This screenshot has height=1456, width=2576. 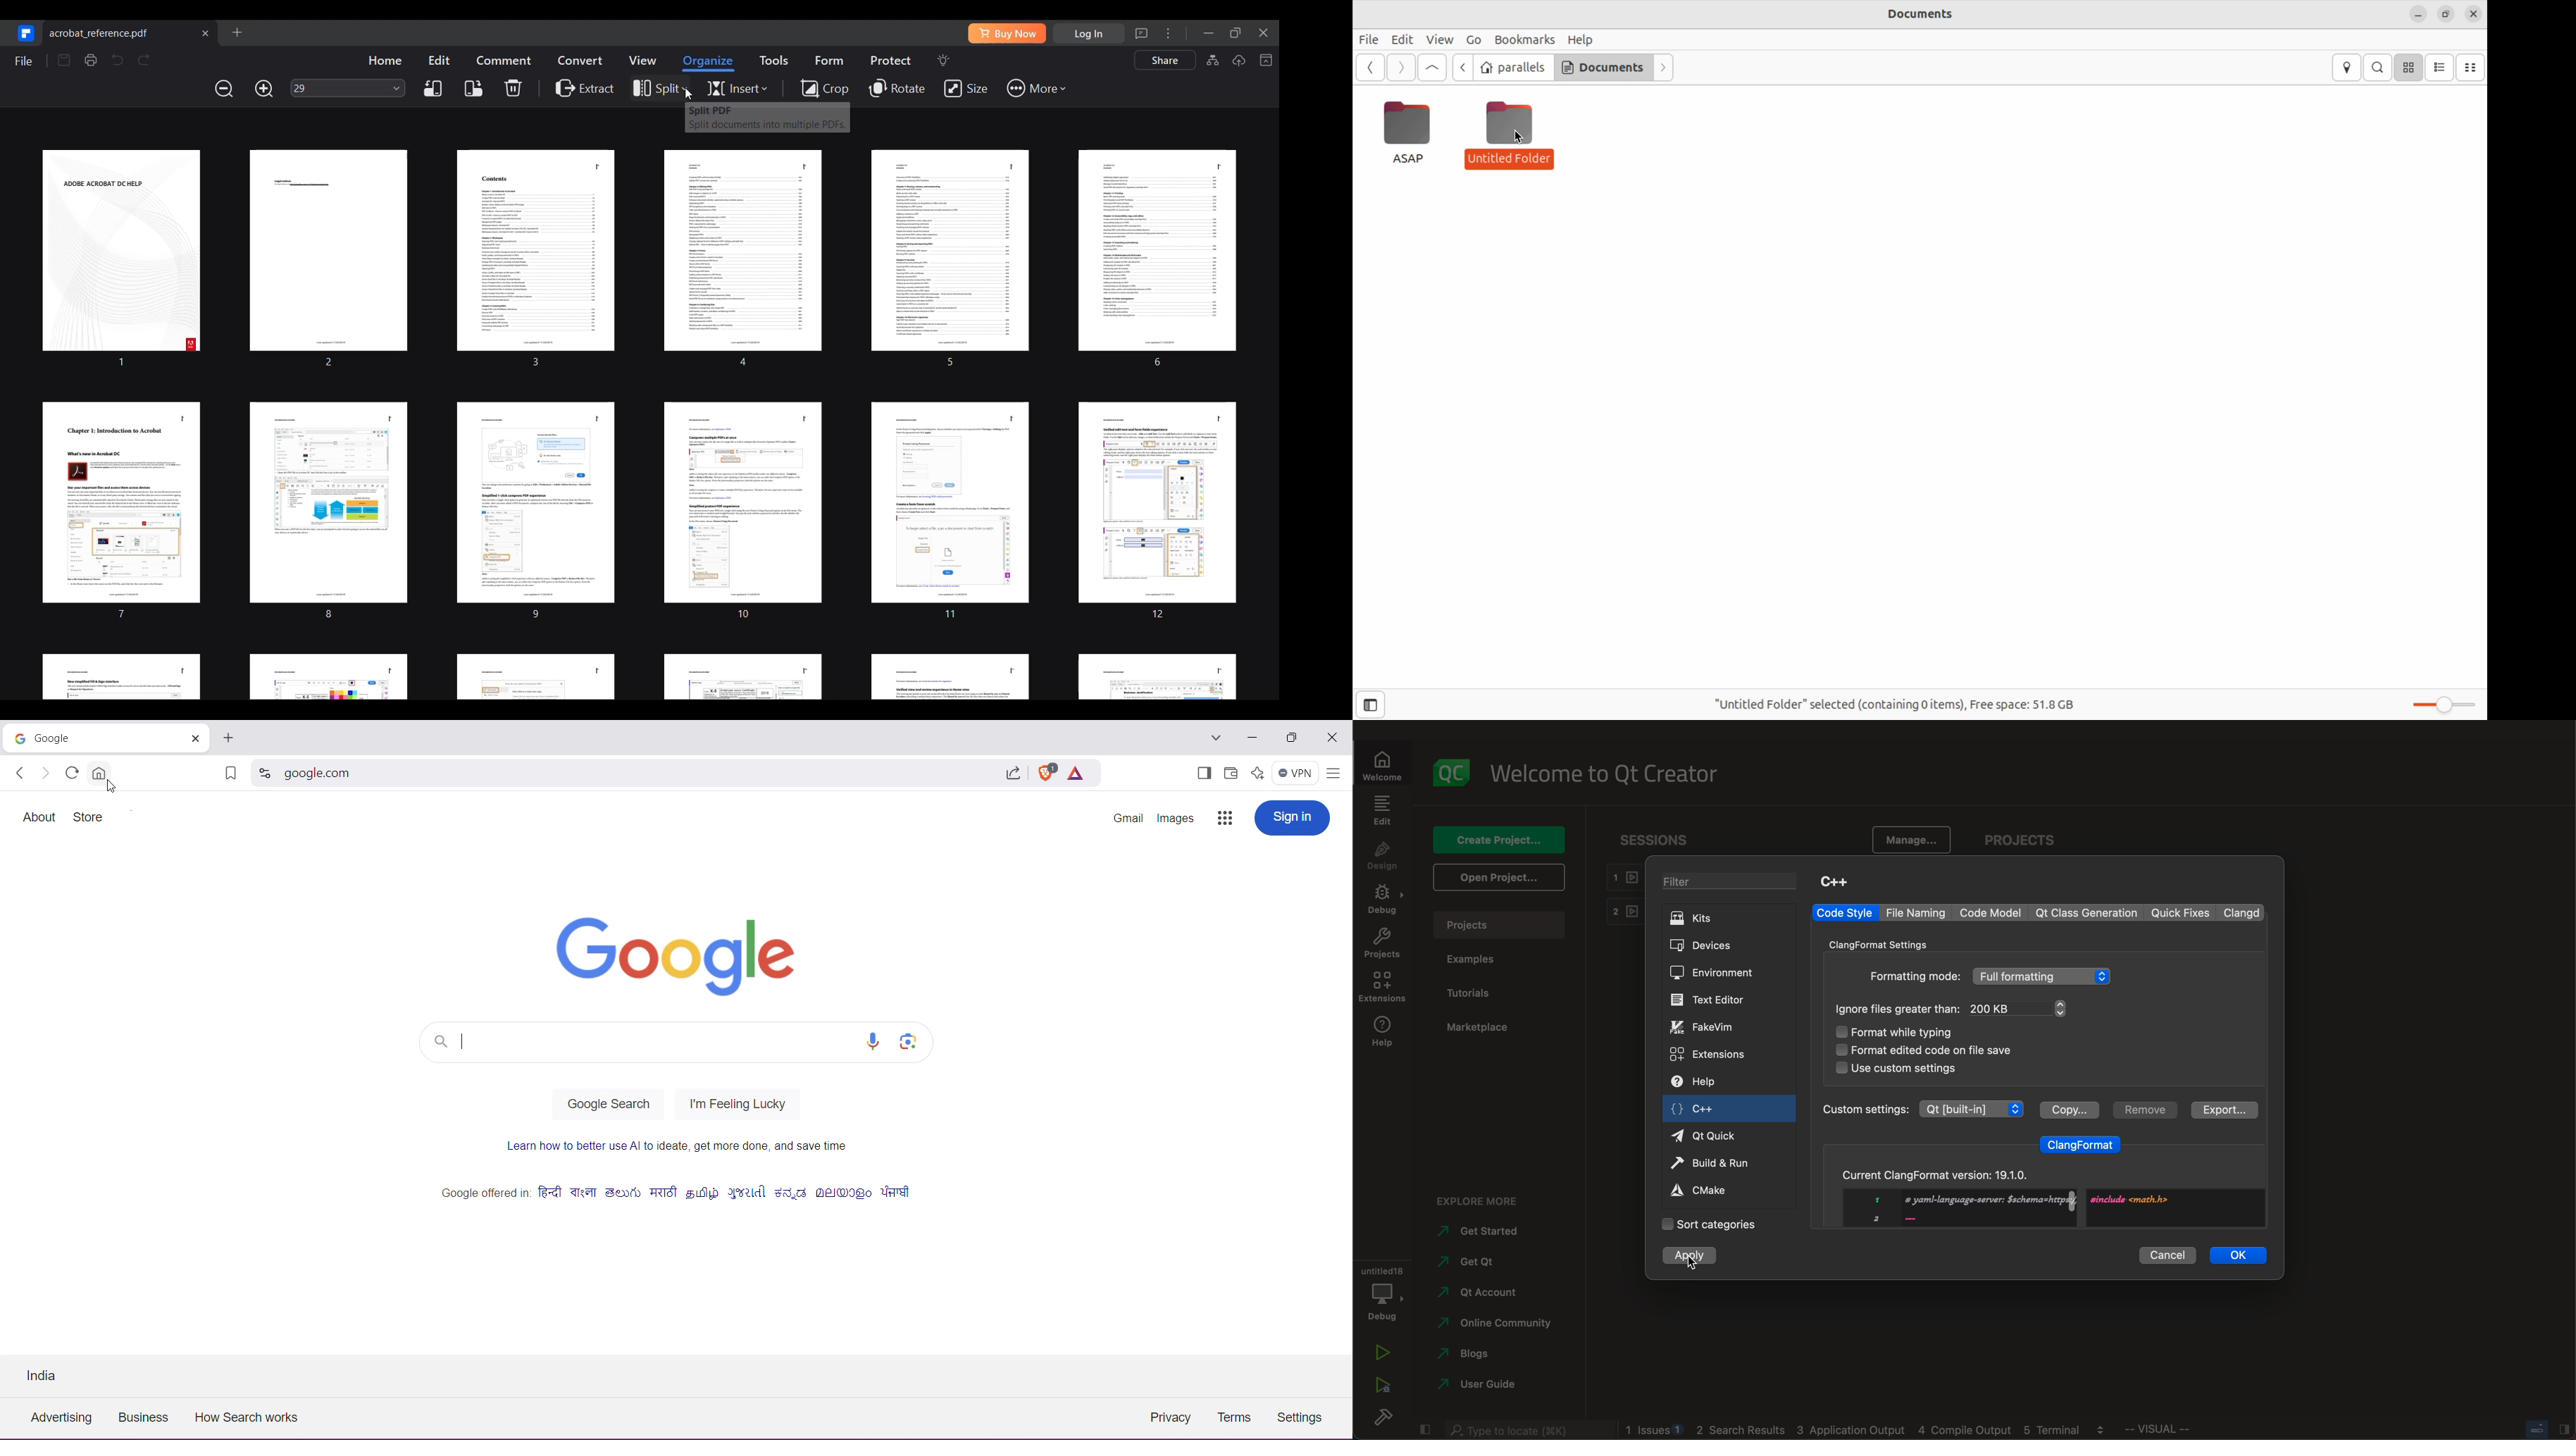 I want to click on user guide, so click(x=1480, y=1386).